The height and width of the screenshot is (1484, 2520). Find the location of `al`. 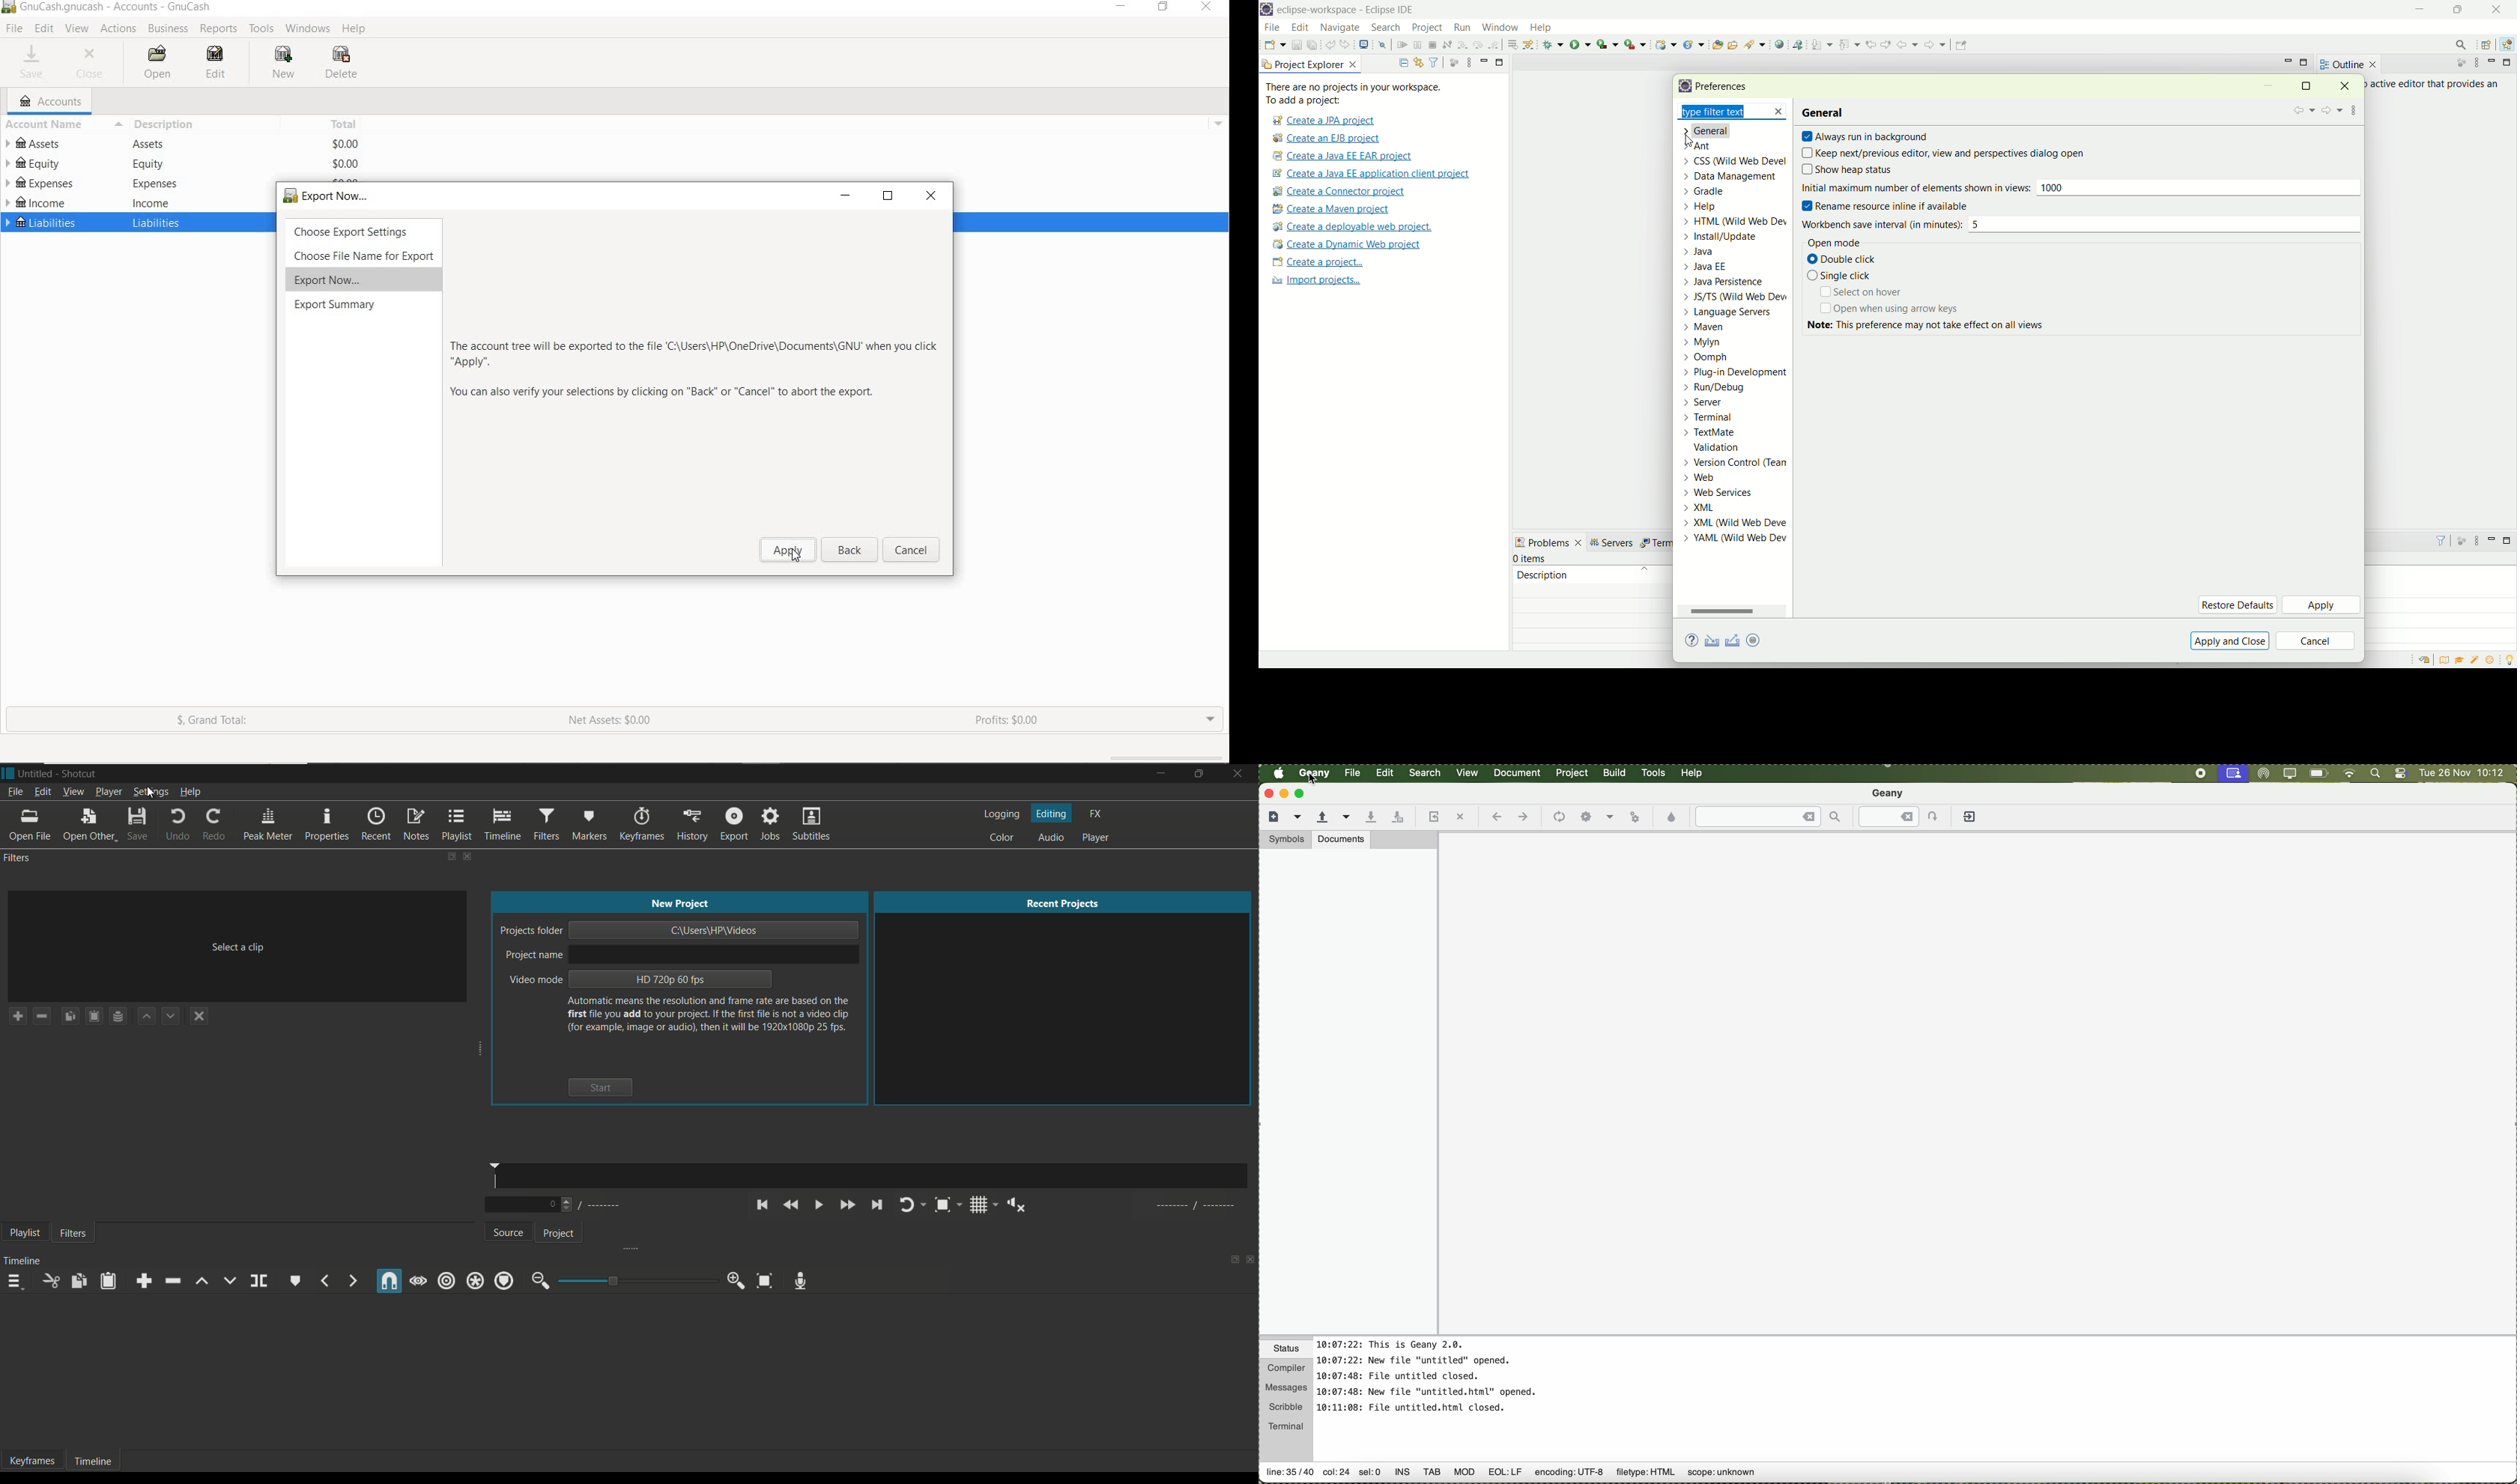

al is located at coordinates (1198, 1208).